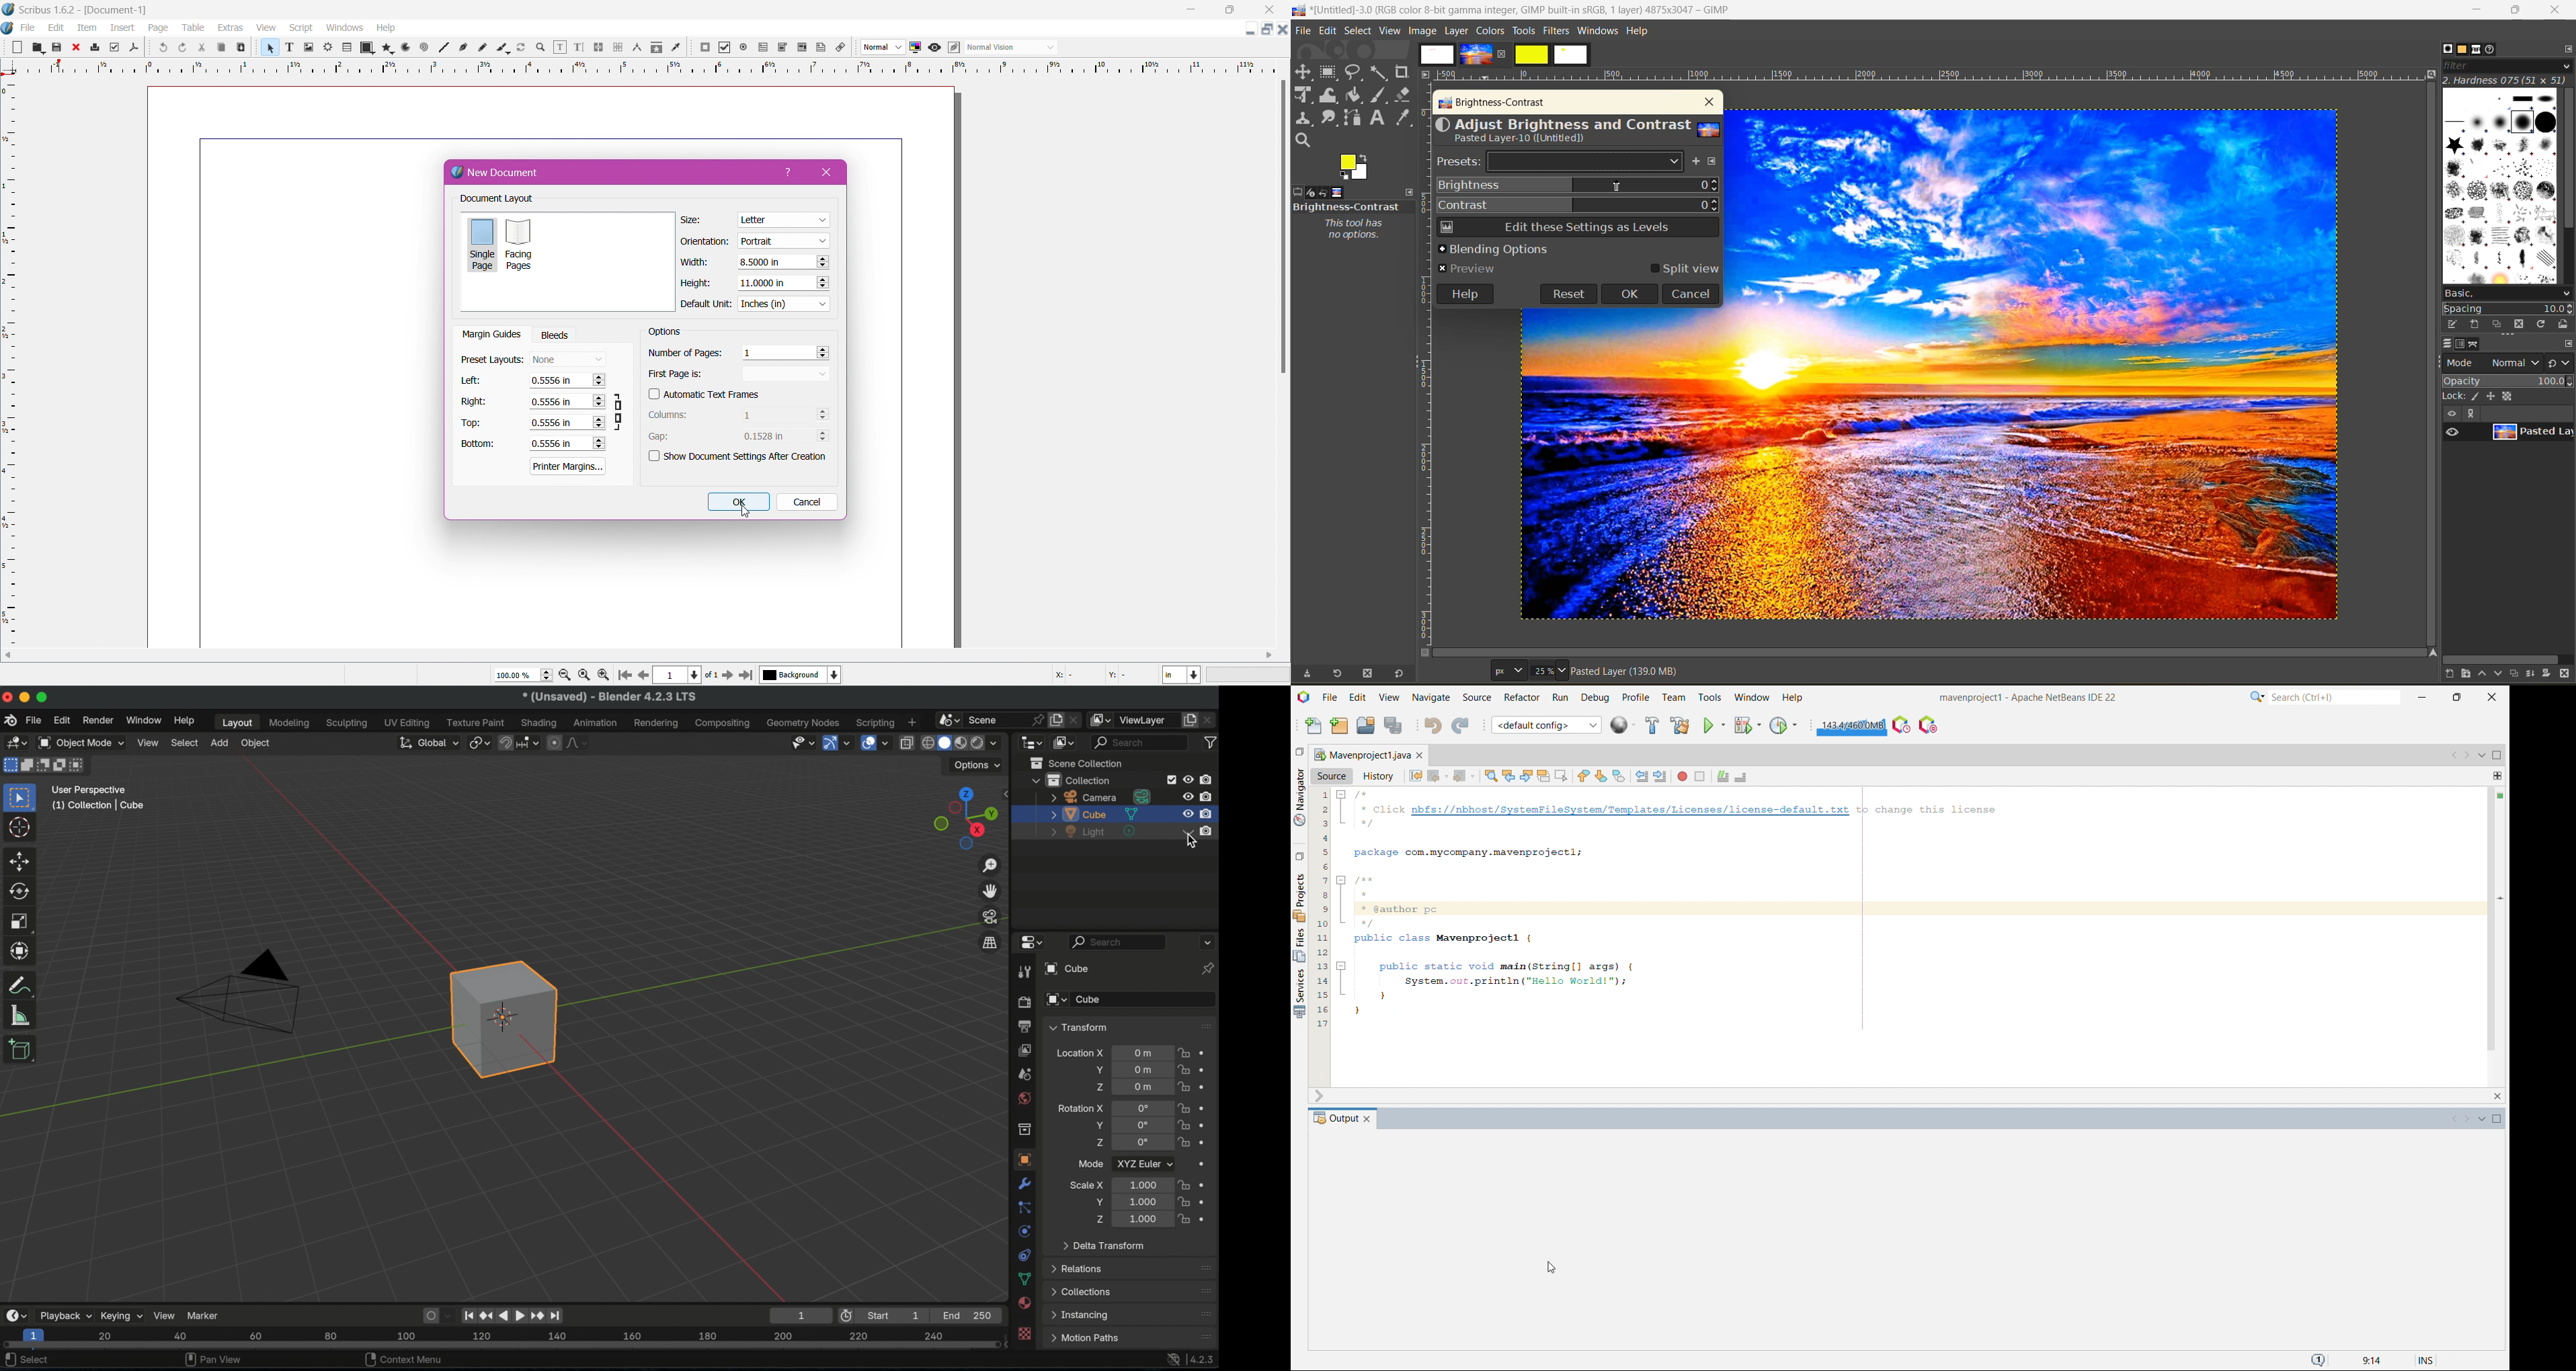 This screenshot has width=2576, height=1372. Describe the element at coordinates (1183, 1141) in the screenshot. I see `lock rotation` at that location.